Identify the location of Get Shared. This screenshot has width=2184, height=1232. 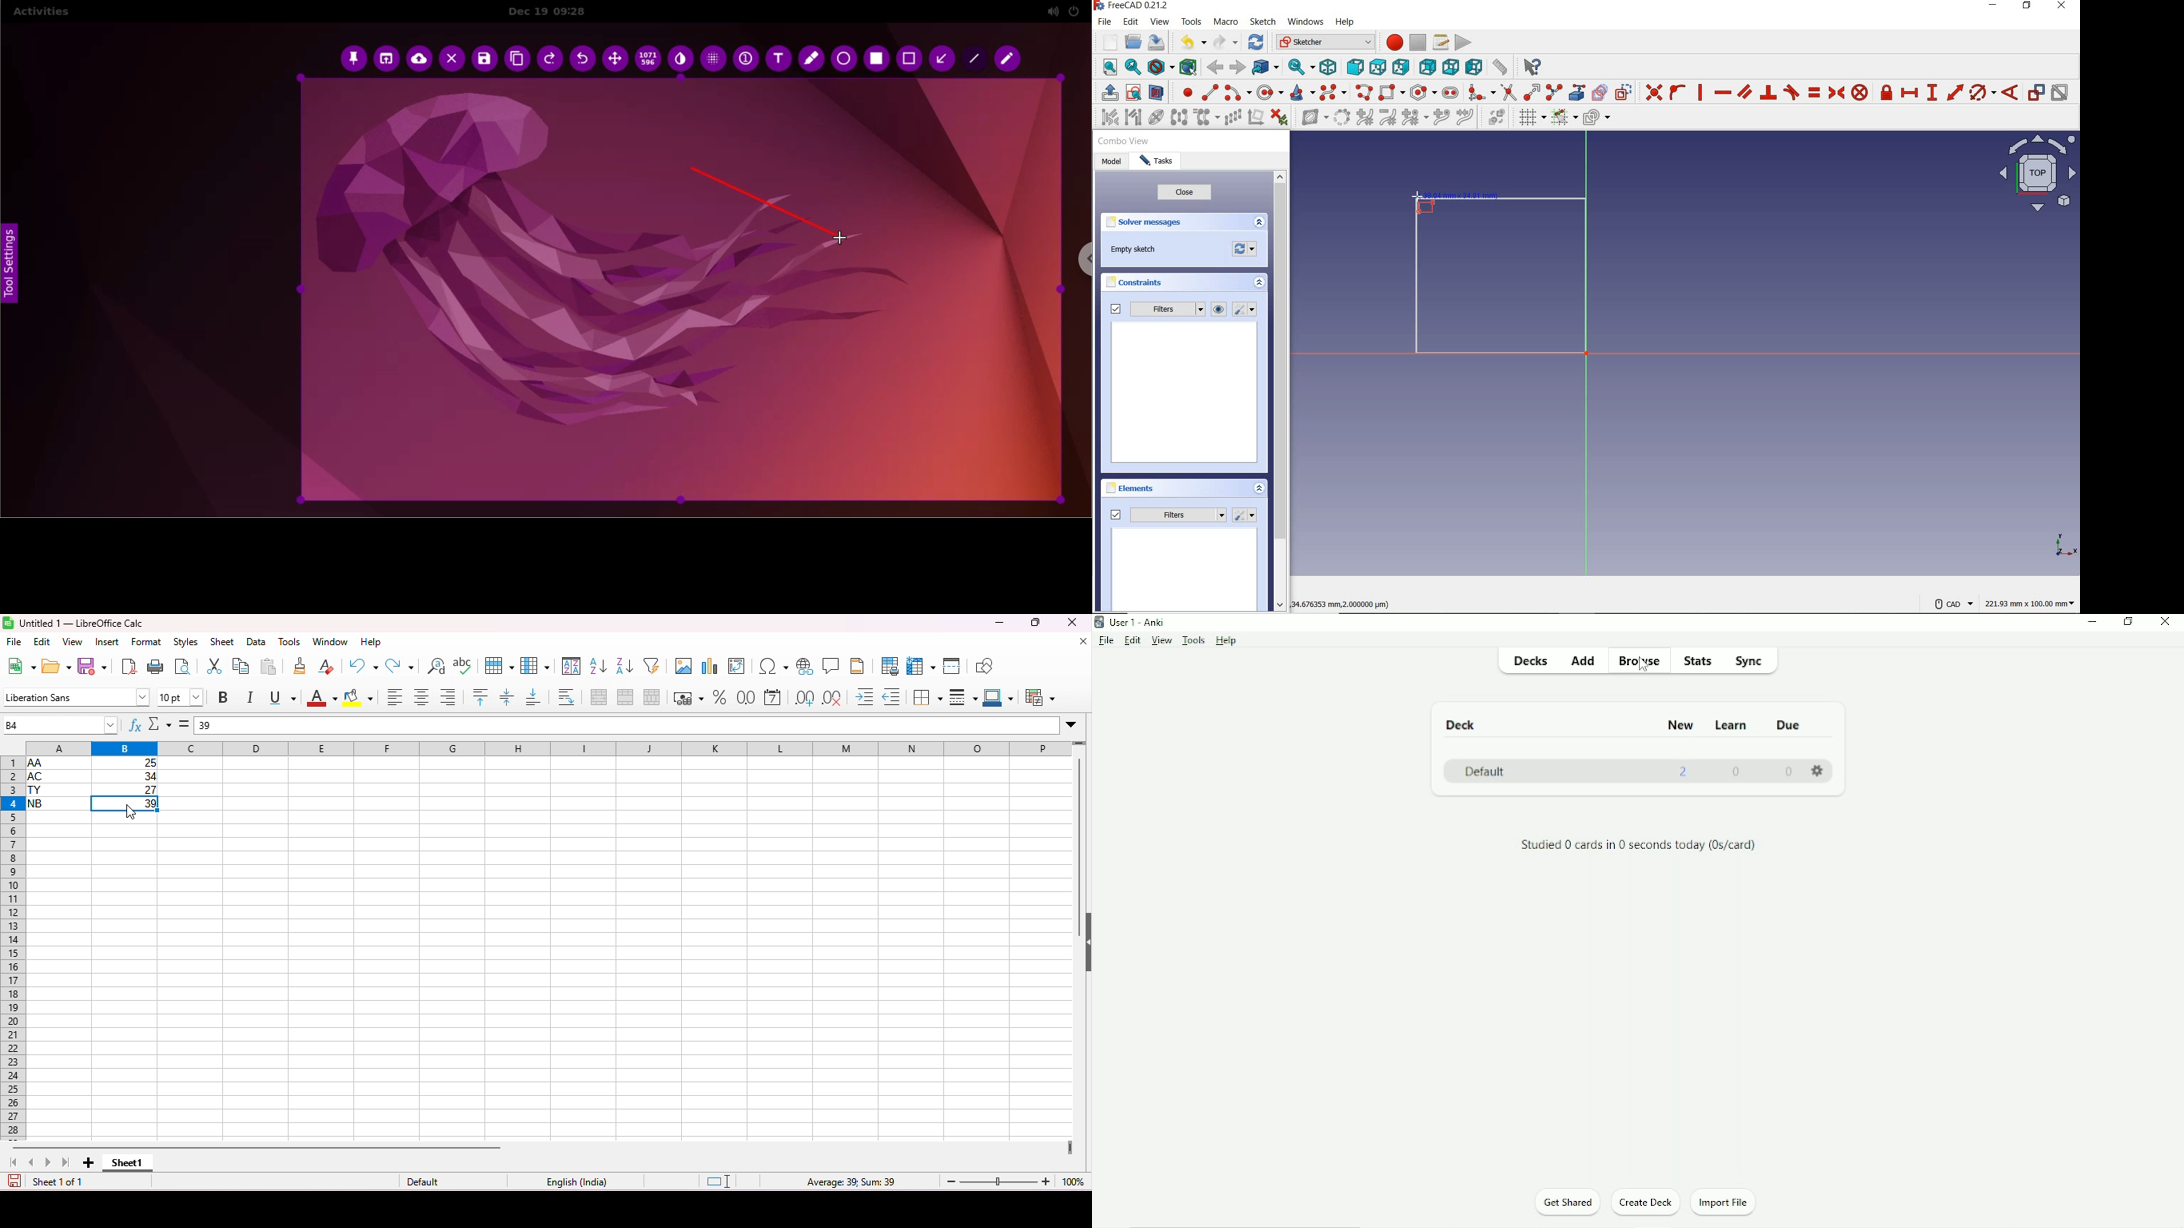
(1566, 1201).